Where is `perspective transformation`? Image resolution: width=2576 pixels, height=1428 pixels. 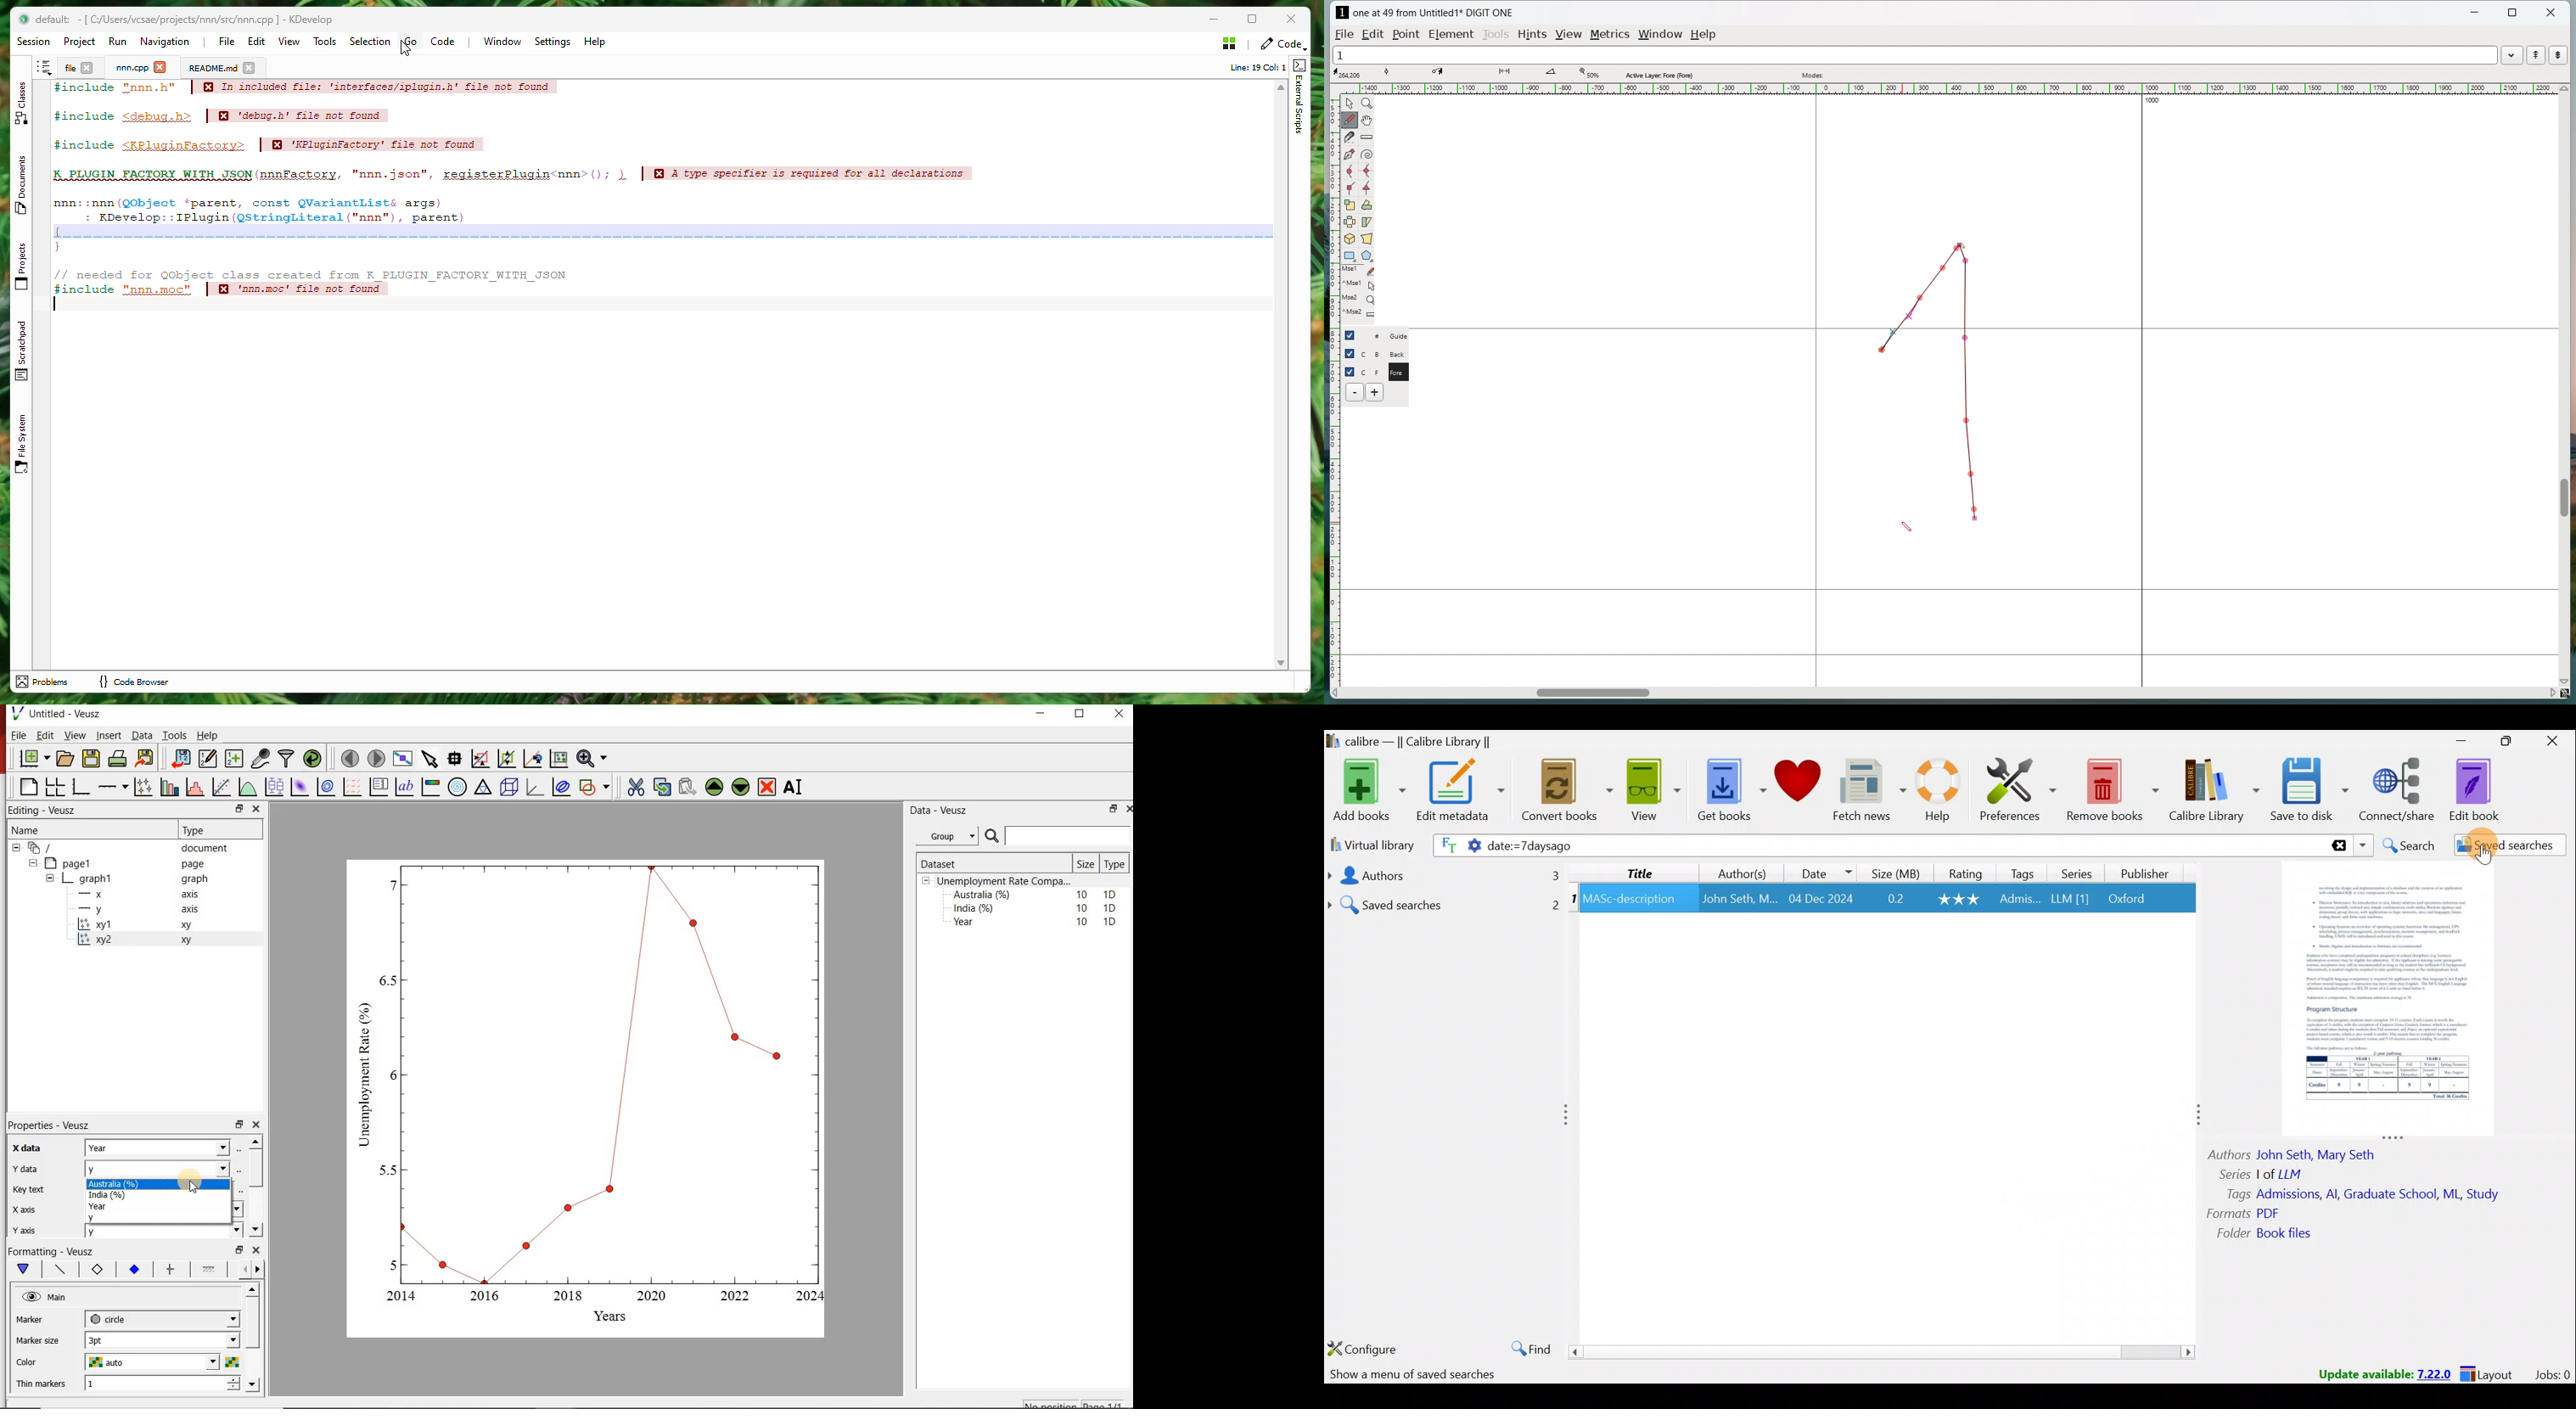
perspective transformation is located at coordinates (1366, 238).